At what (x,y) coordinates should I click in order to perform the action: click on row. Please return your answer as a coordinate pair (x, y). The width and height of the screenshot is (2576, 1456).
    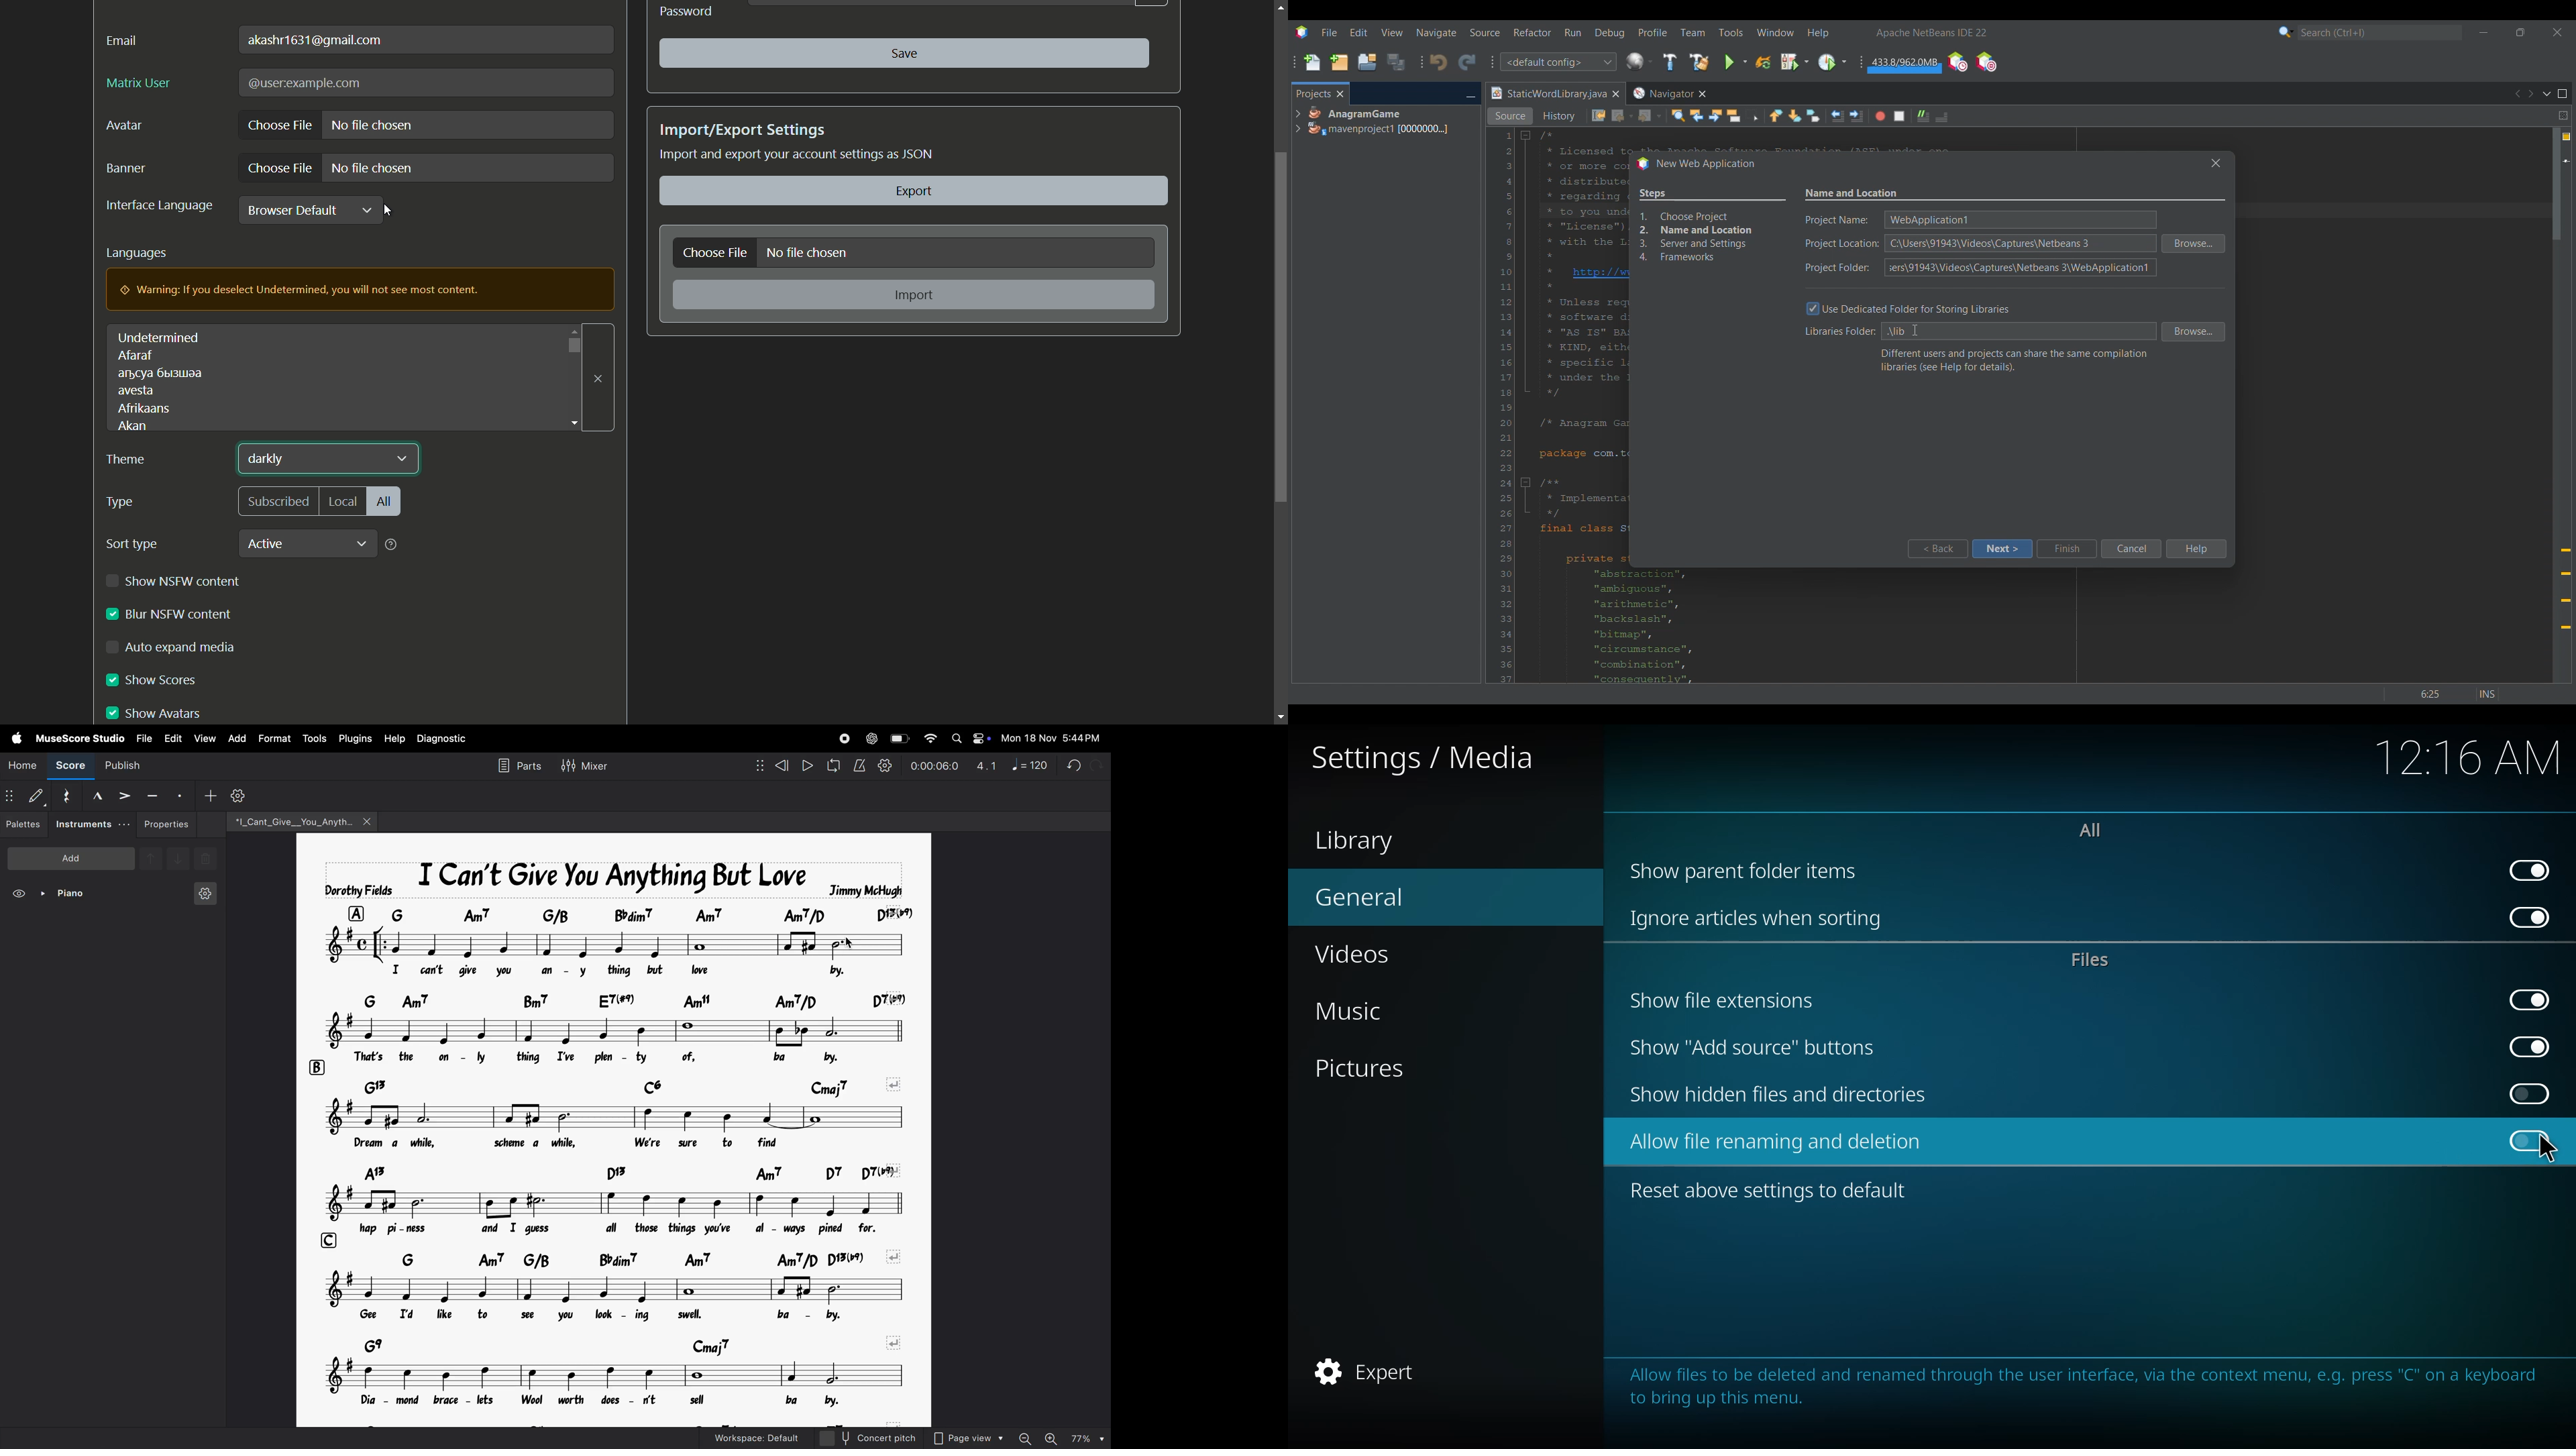
    Looking at the image, I should click on (368, 1001).